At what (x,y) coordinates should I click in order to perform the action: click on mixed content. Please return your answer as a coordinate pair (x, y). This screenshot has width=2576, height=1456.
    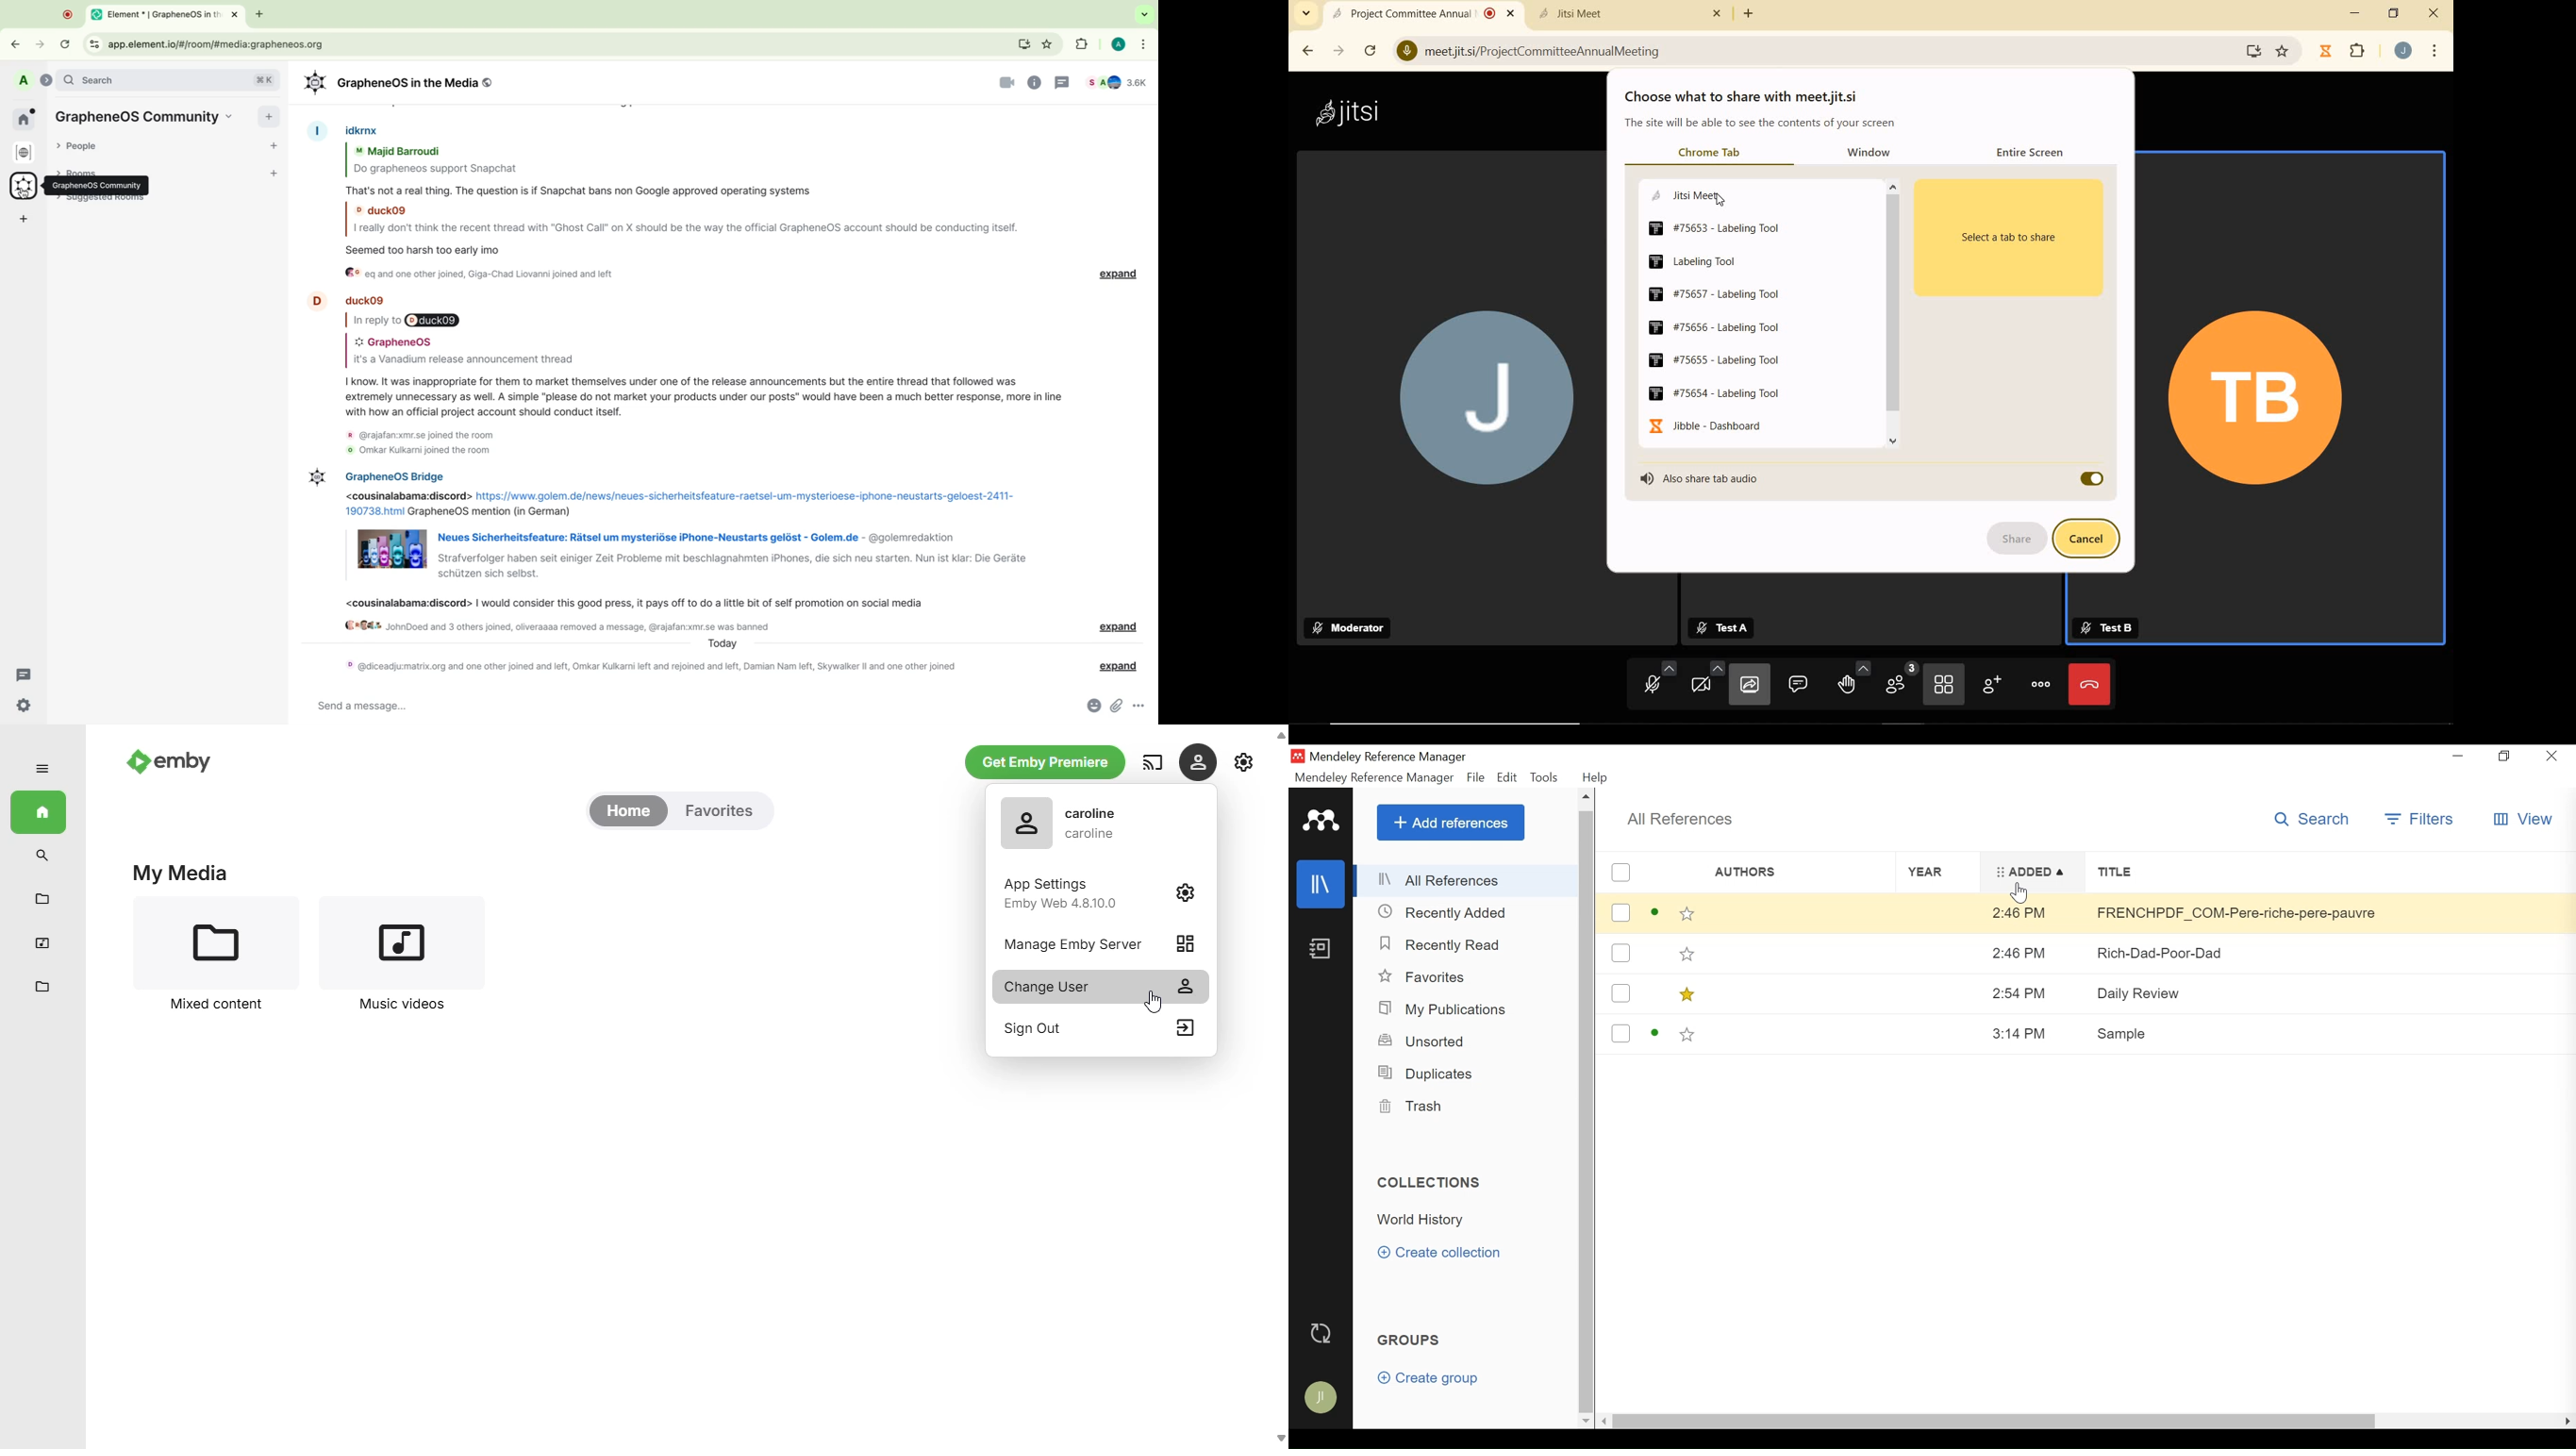
    Looking at the image, I should click on (42, 899).